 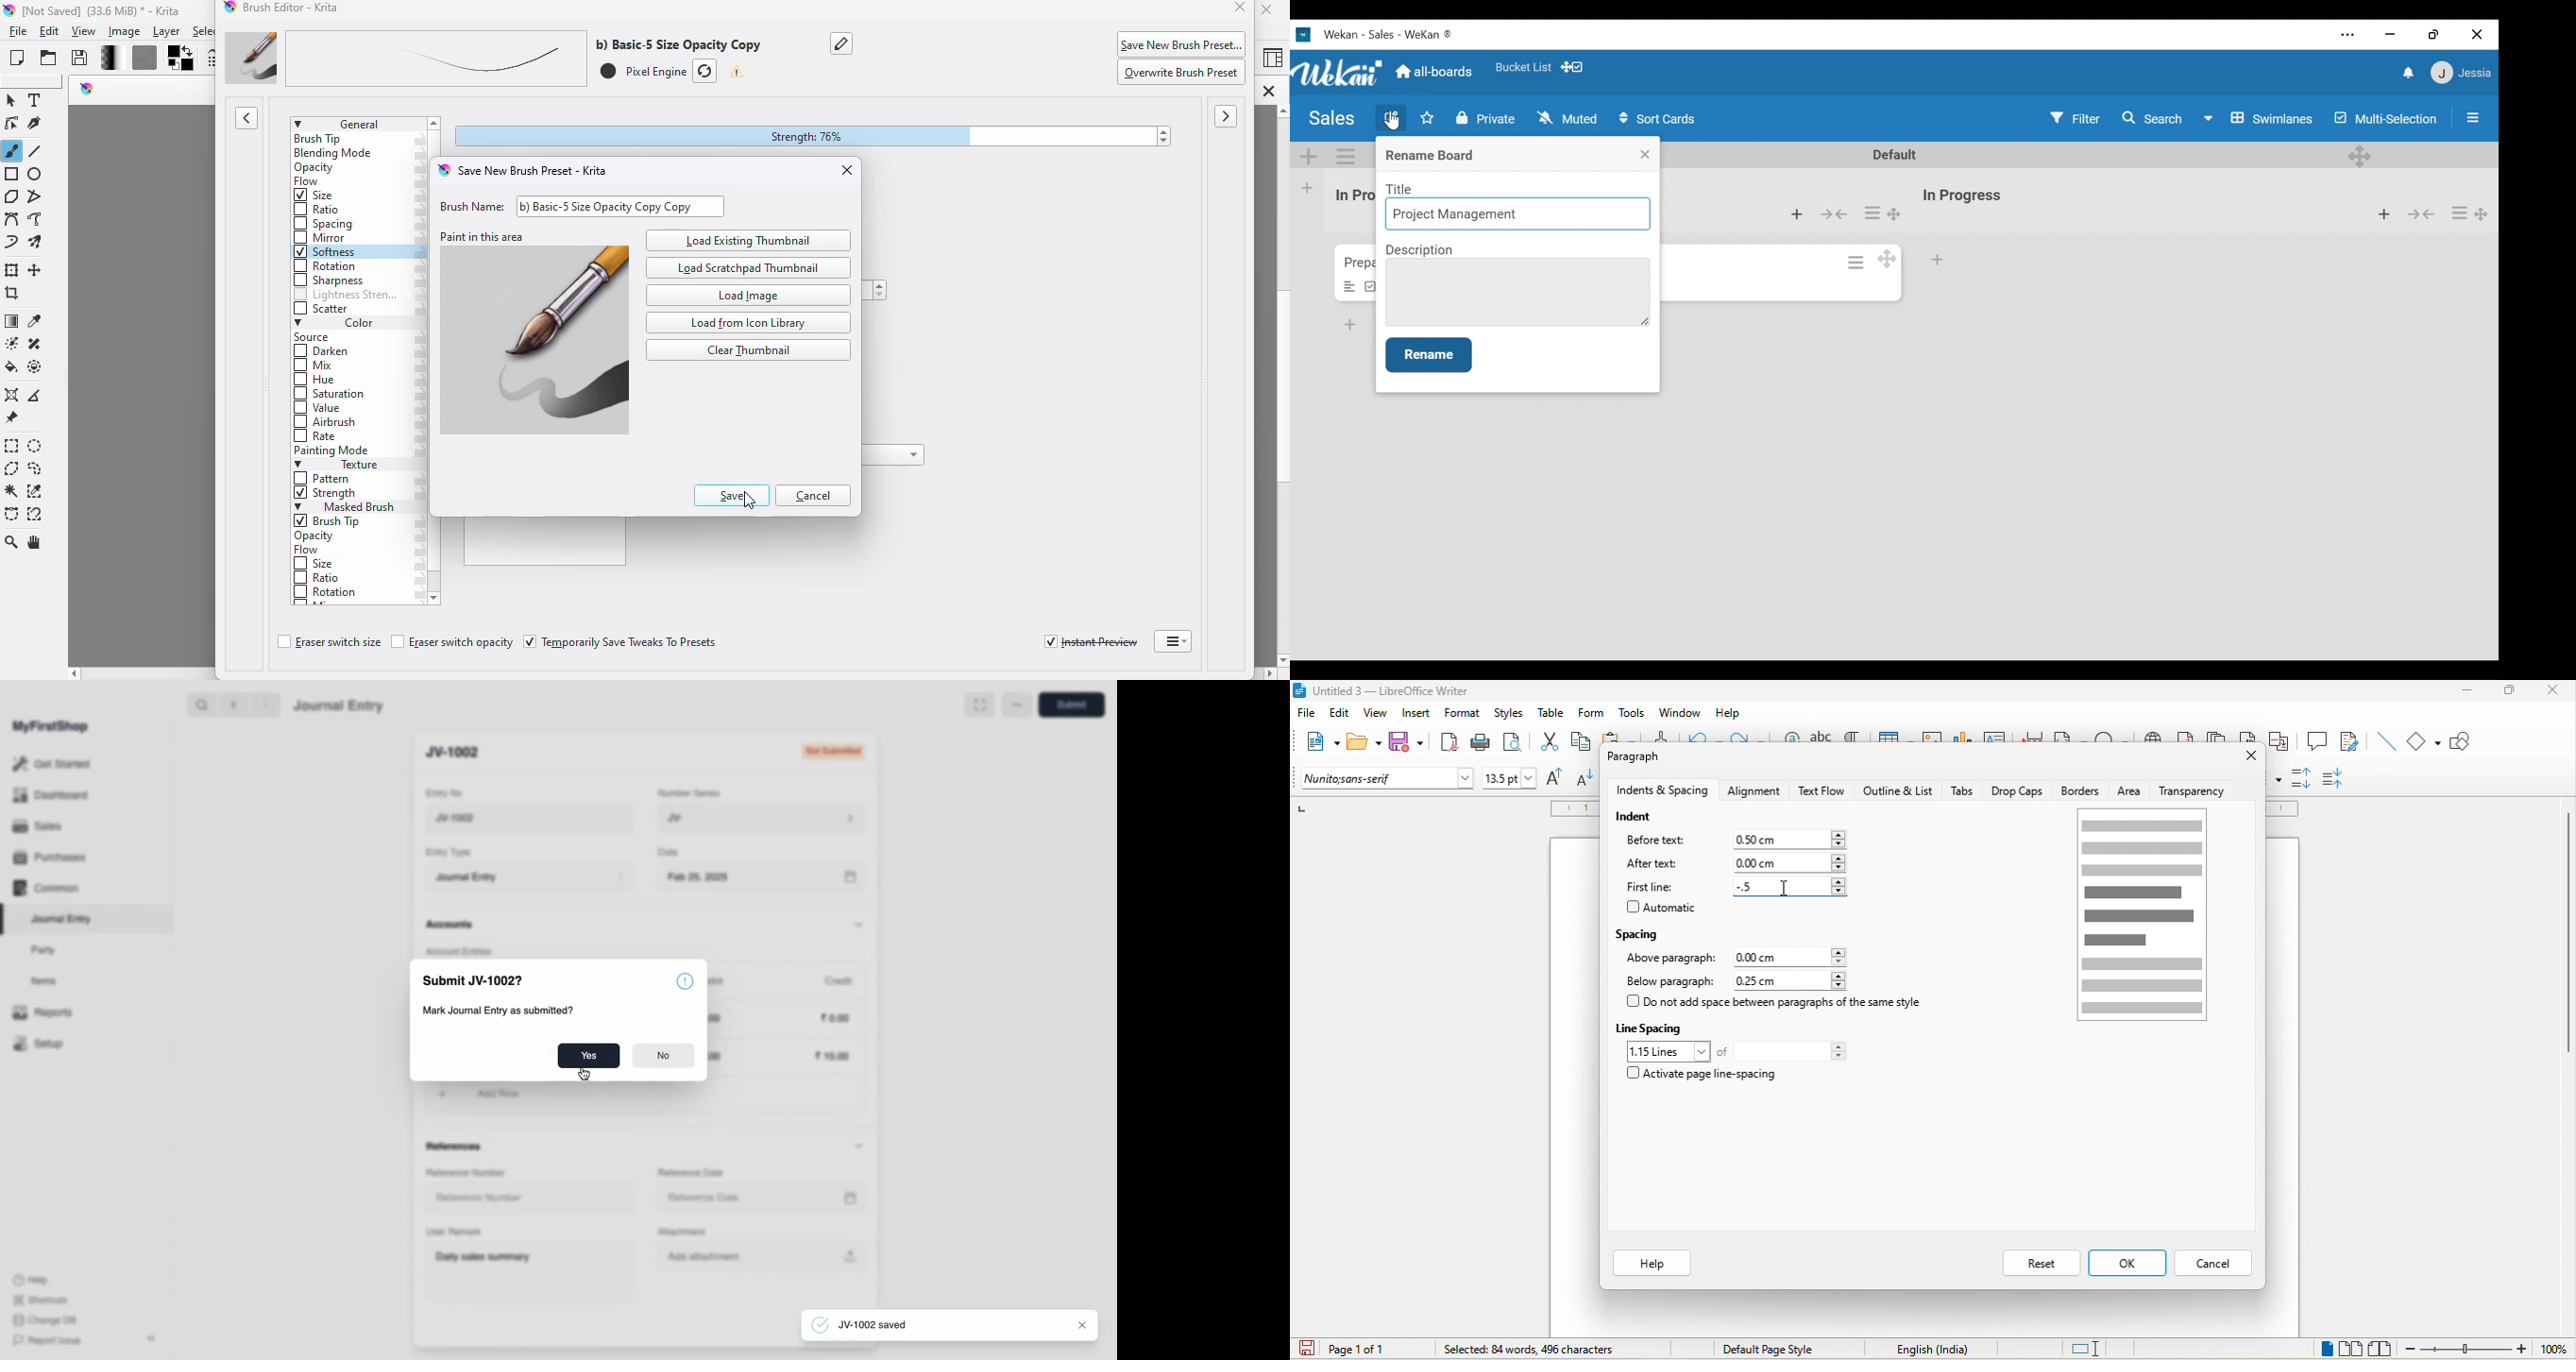 What do you see at coordinates (325, 224) in the screenshot?
I see `spacing` at bounding box center [325, 224].